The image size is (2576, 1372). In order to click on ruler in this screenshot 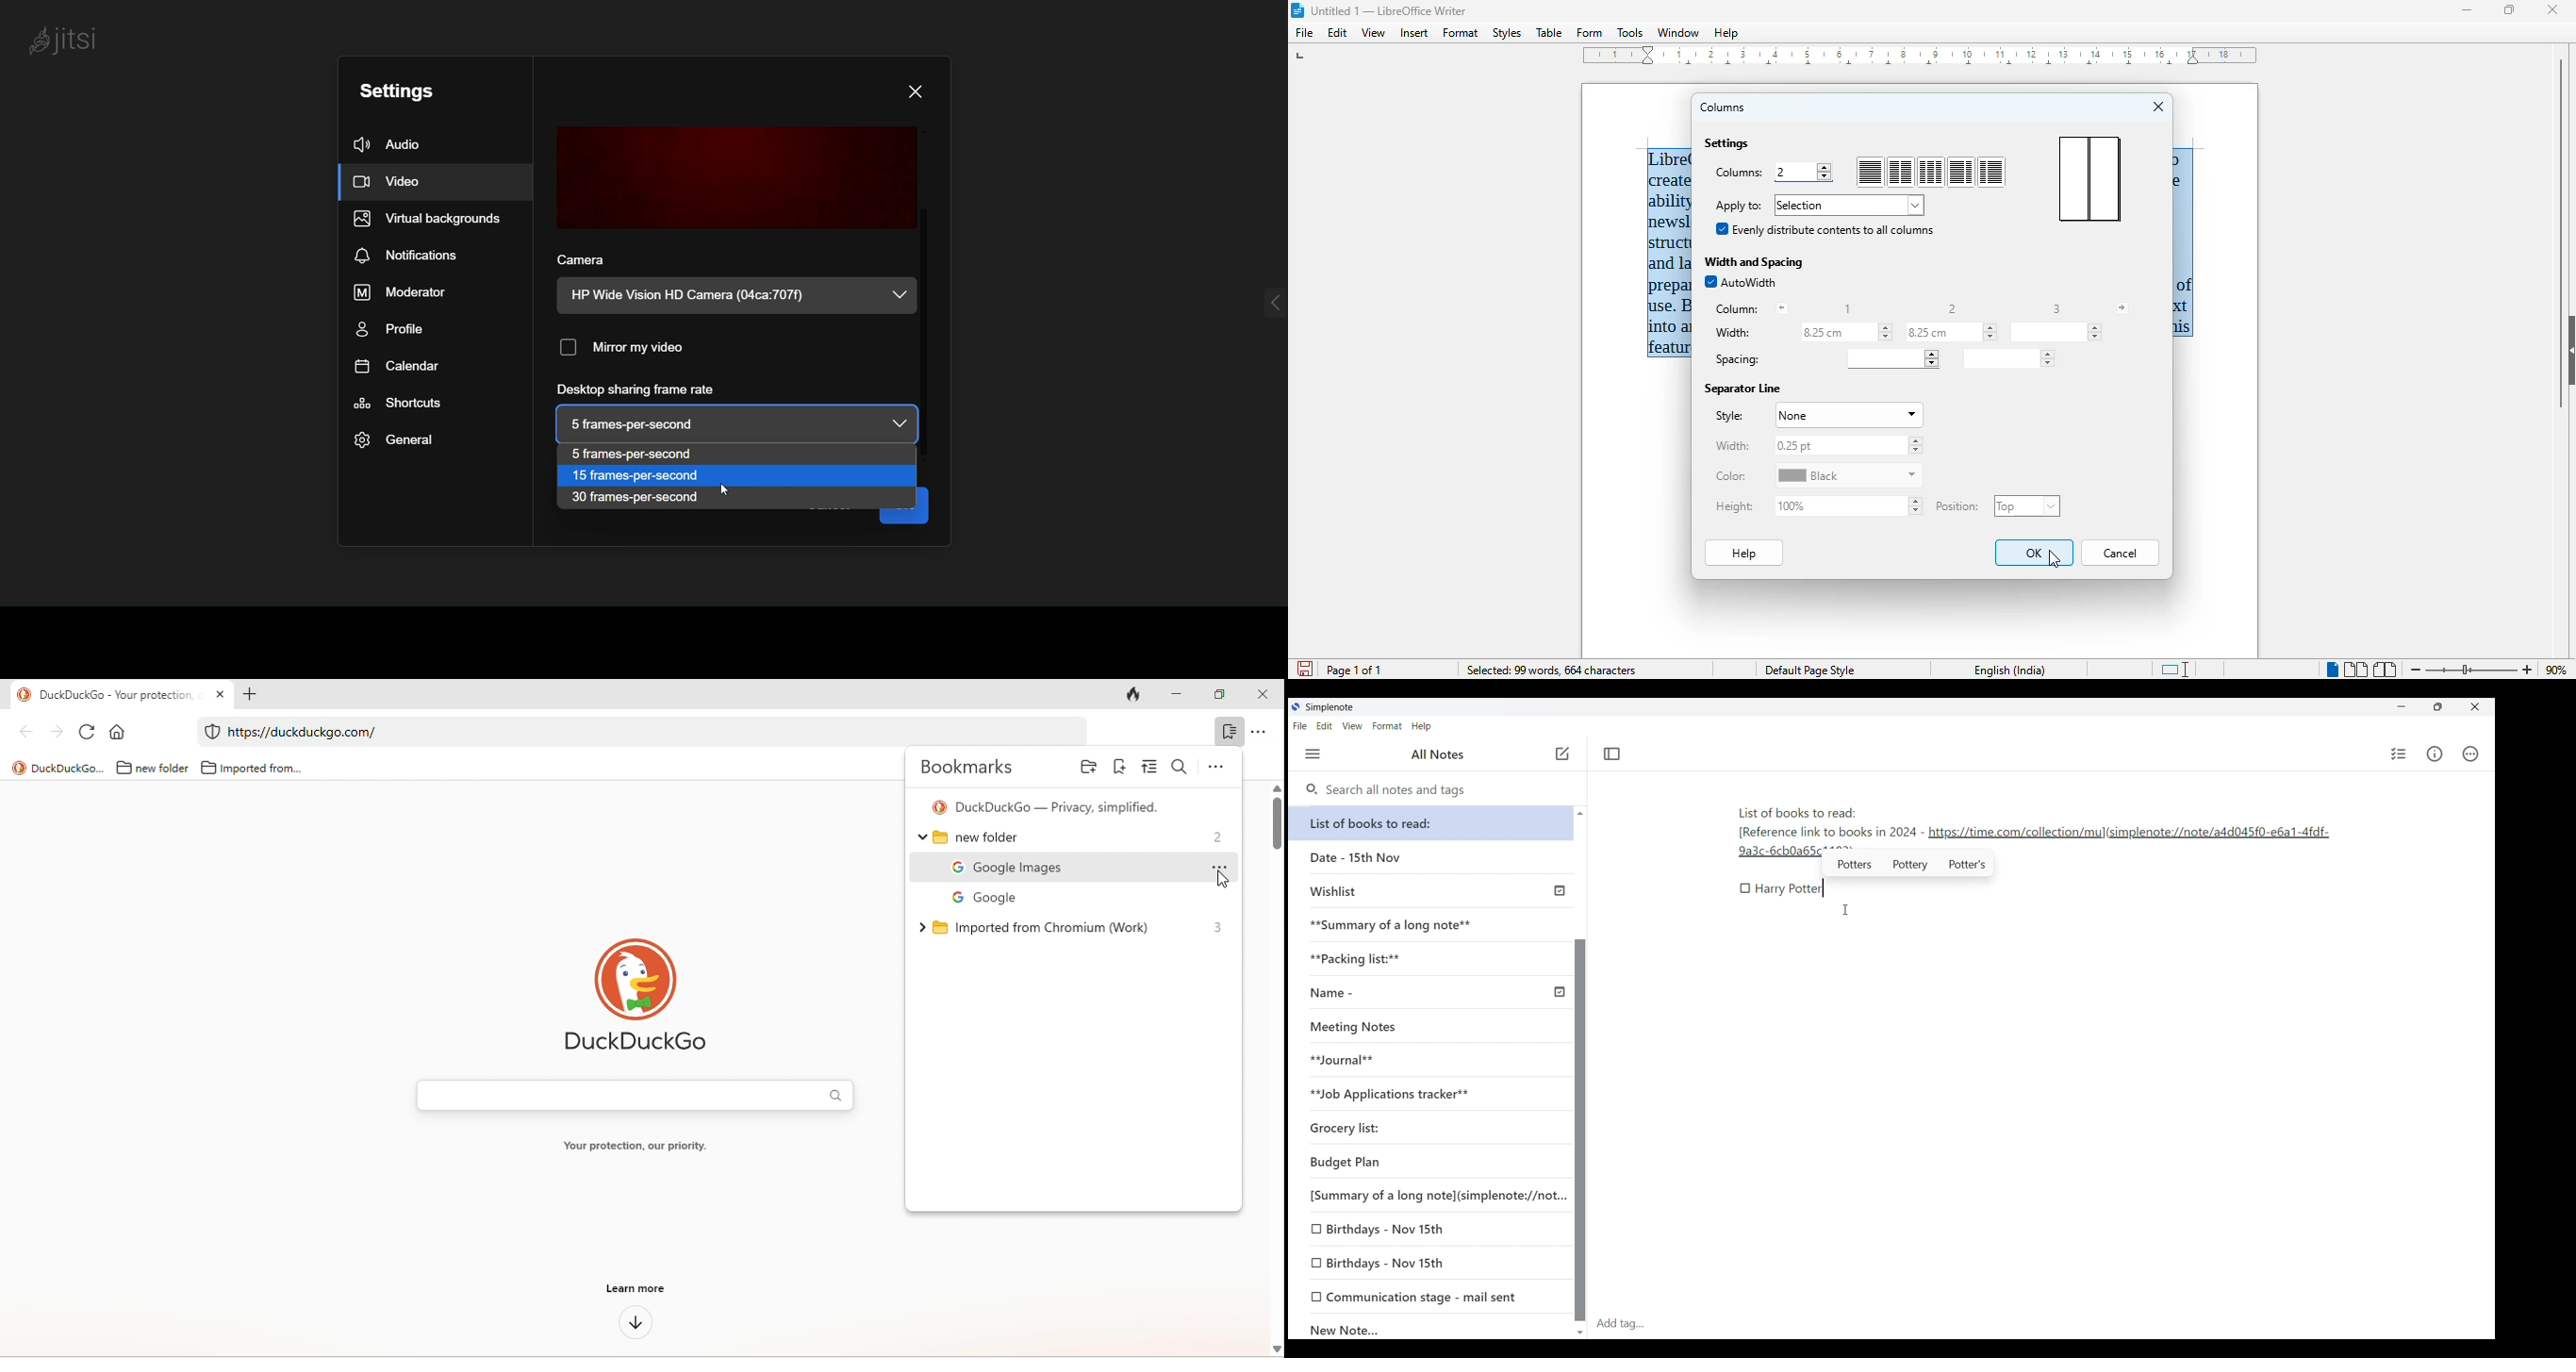, I will do `click(1920, 56)`.